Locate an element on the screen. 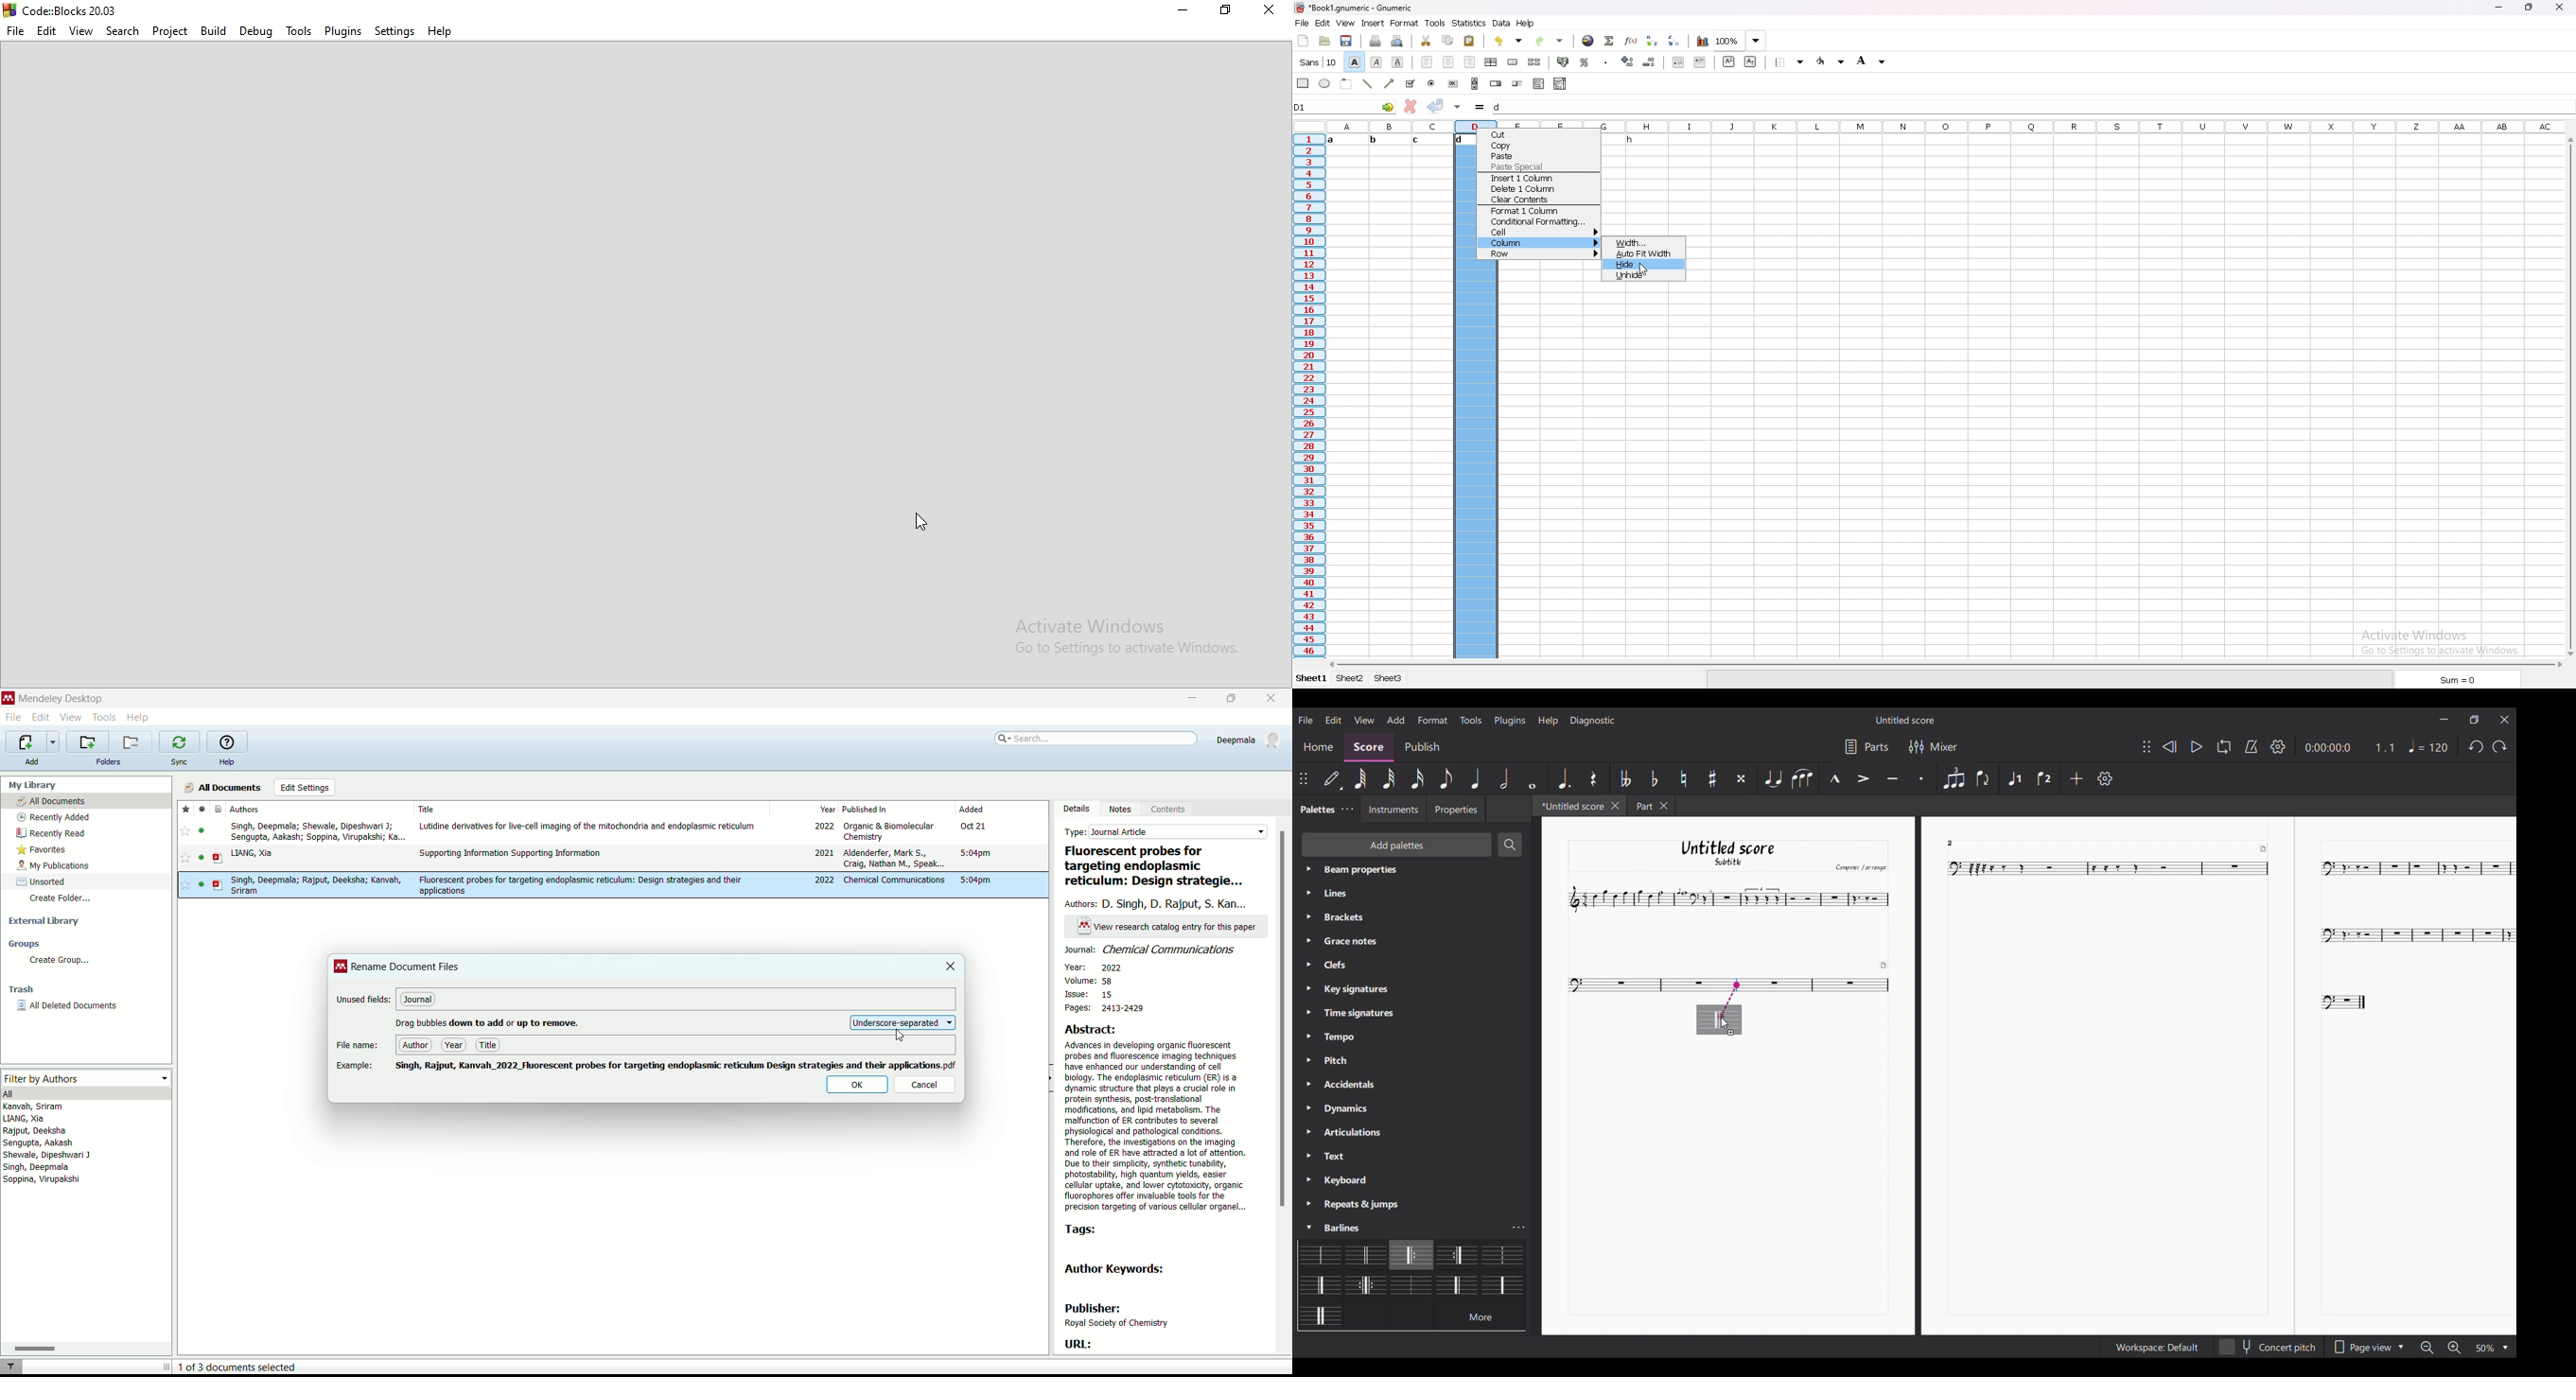 This screenshot has width=2576, height=1400. Slur is located at coordinates (1802, 778).